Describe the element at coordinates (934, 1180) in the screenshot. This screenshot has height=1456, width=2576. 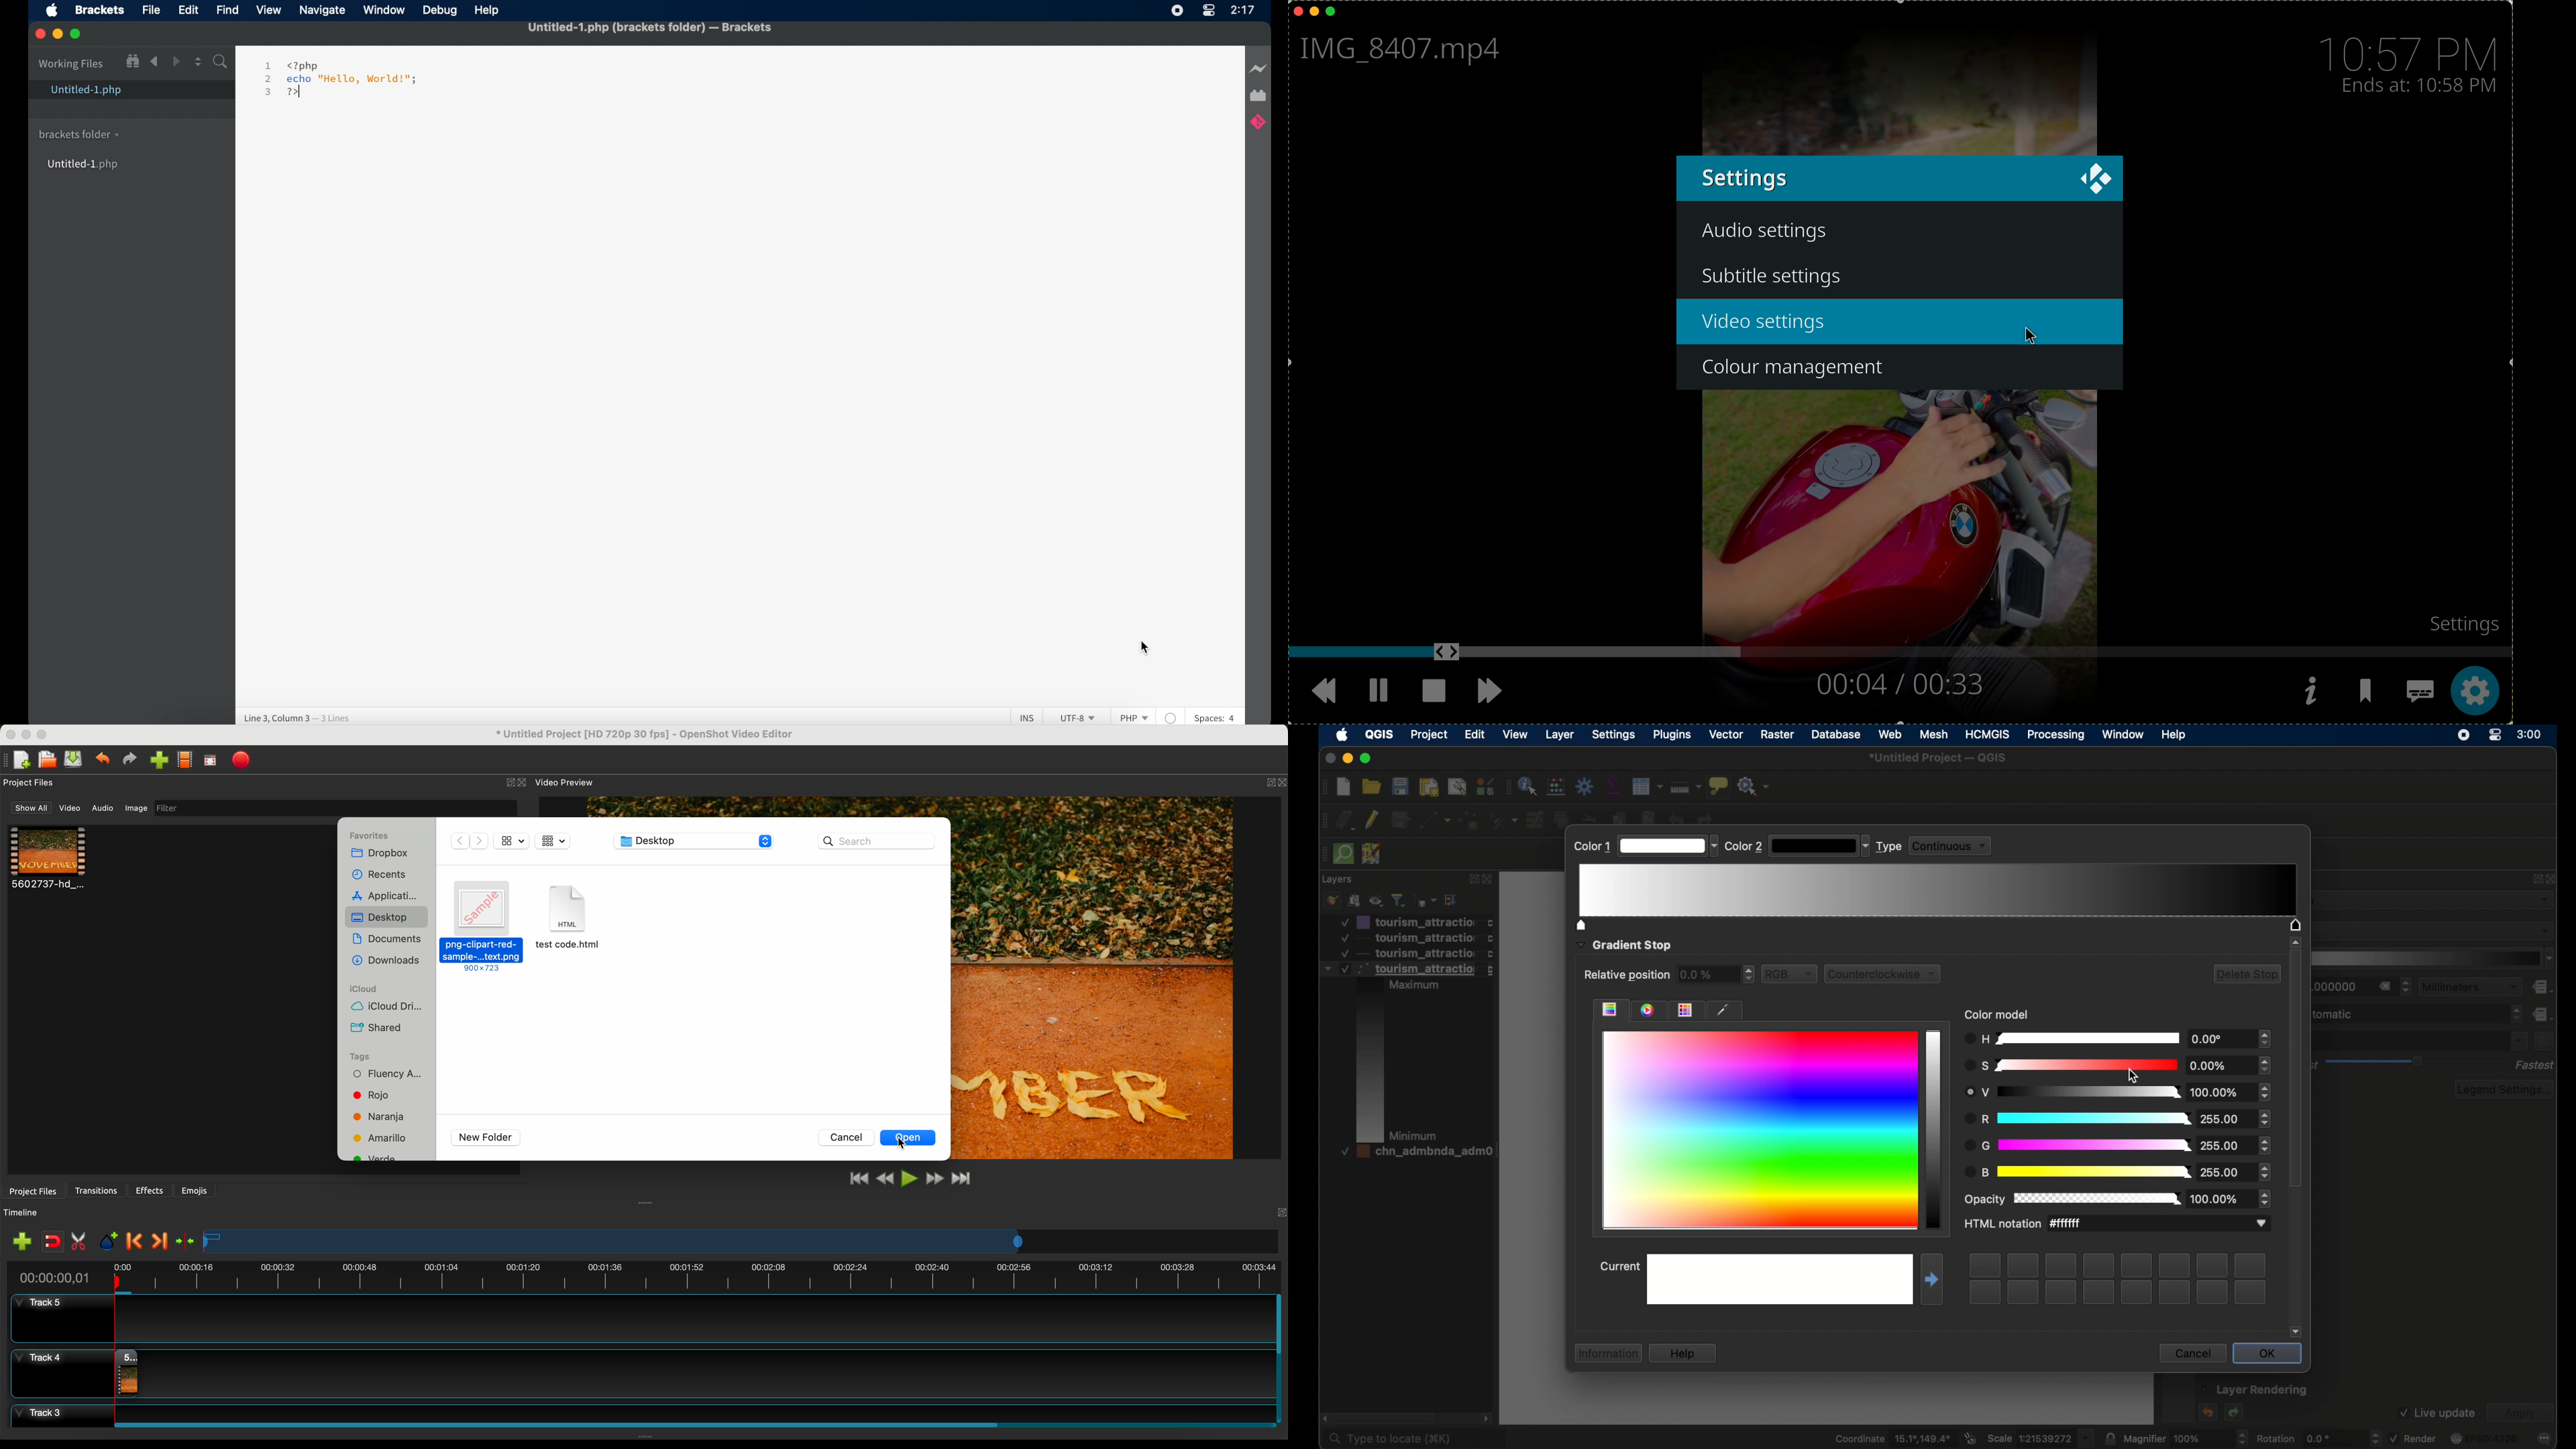
I see `fast foward` at that location.